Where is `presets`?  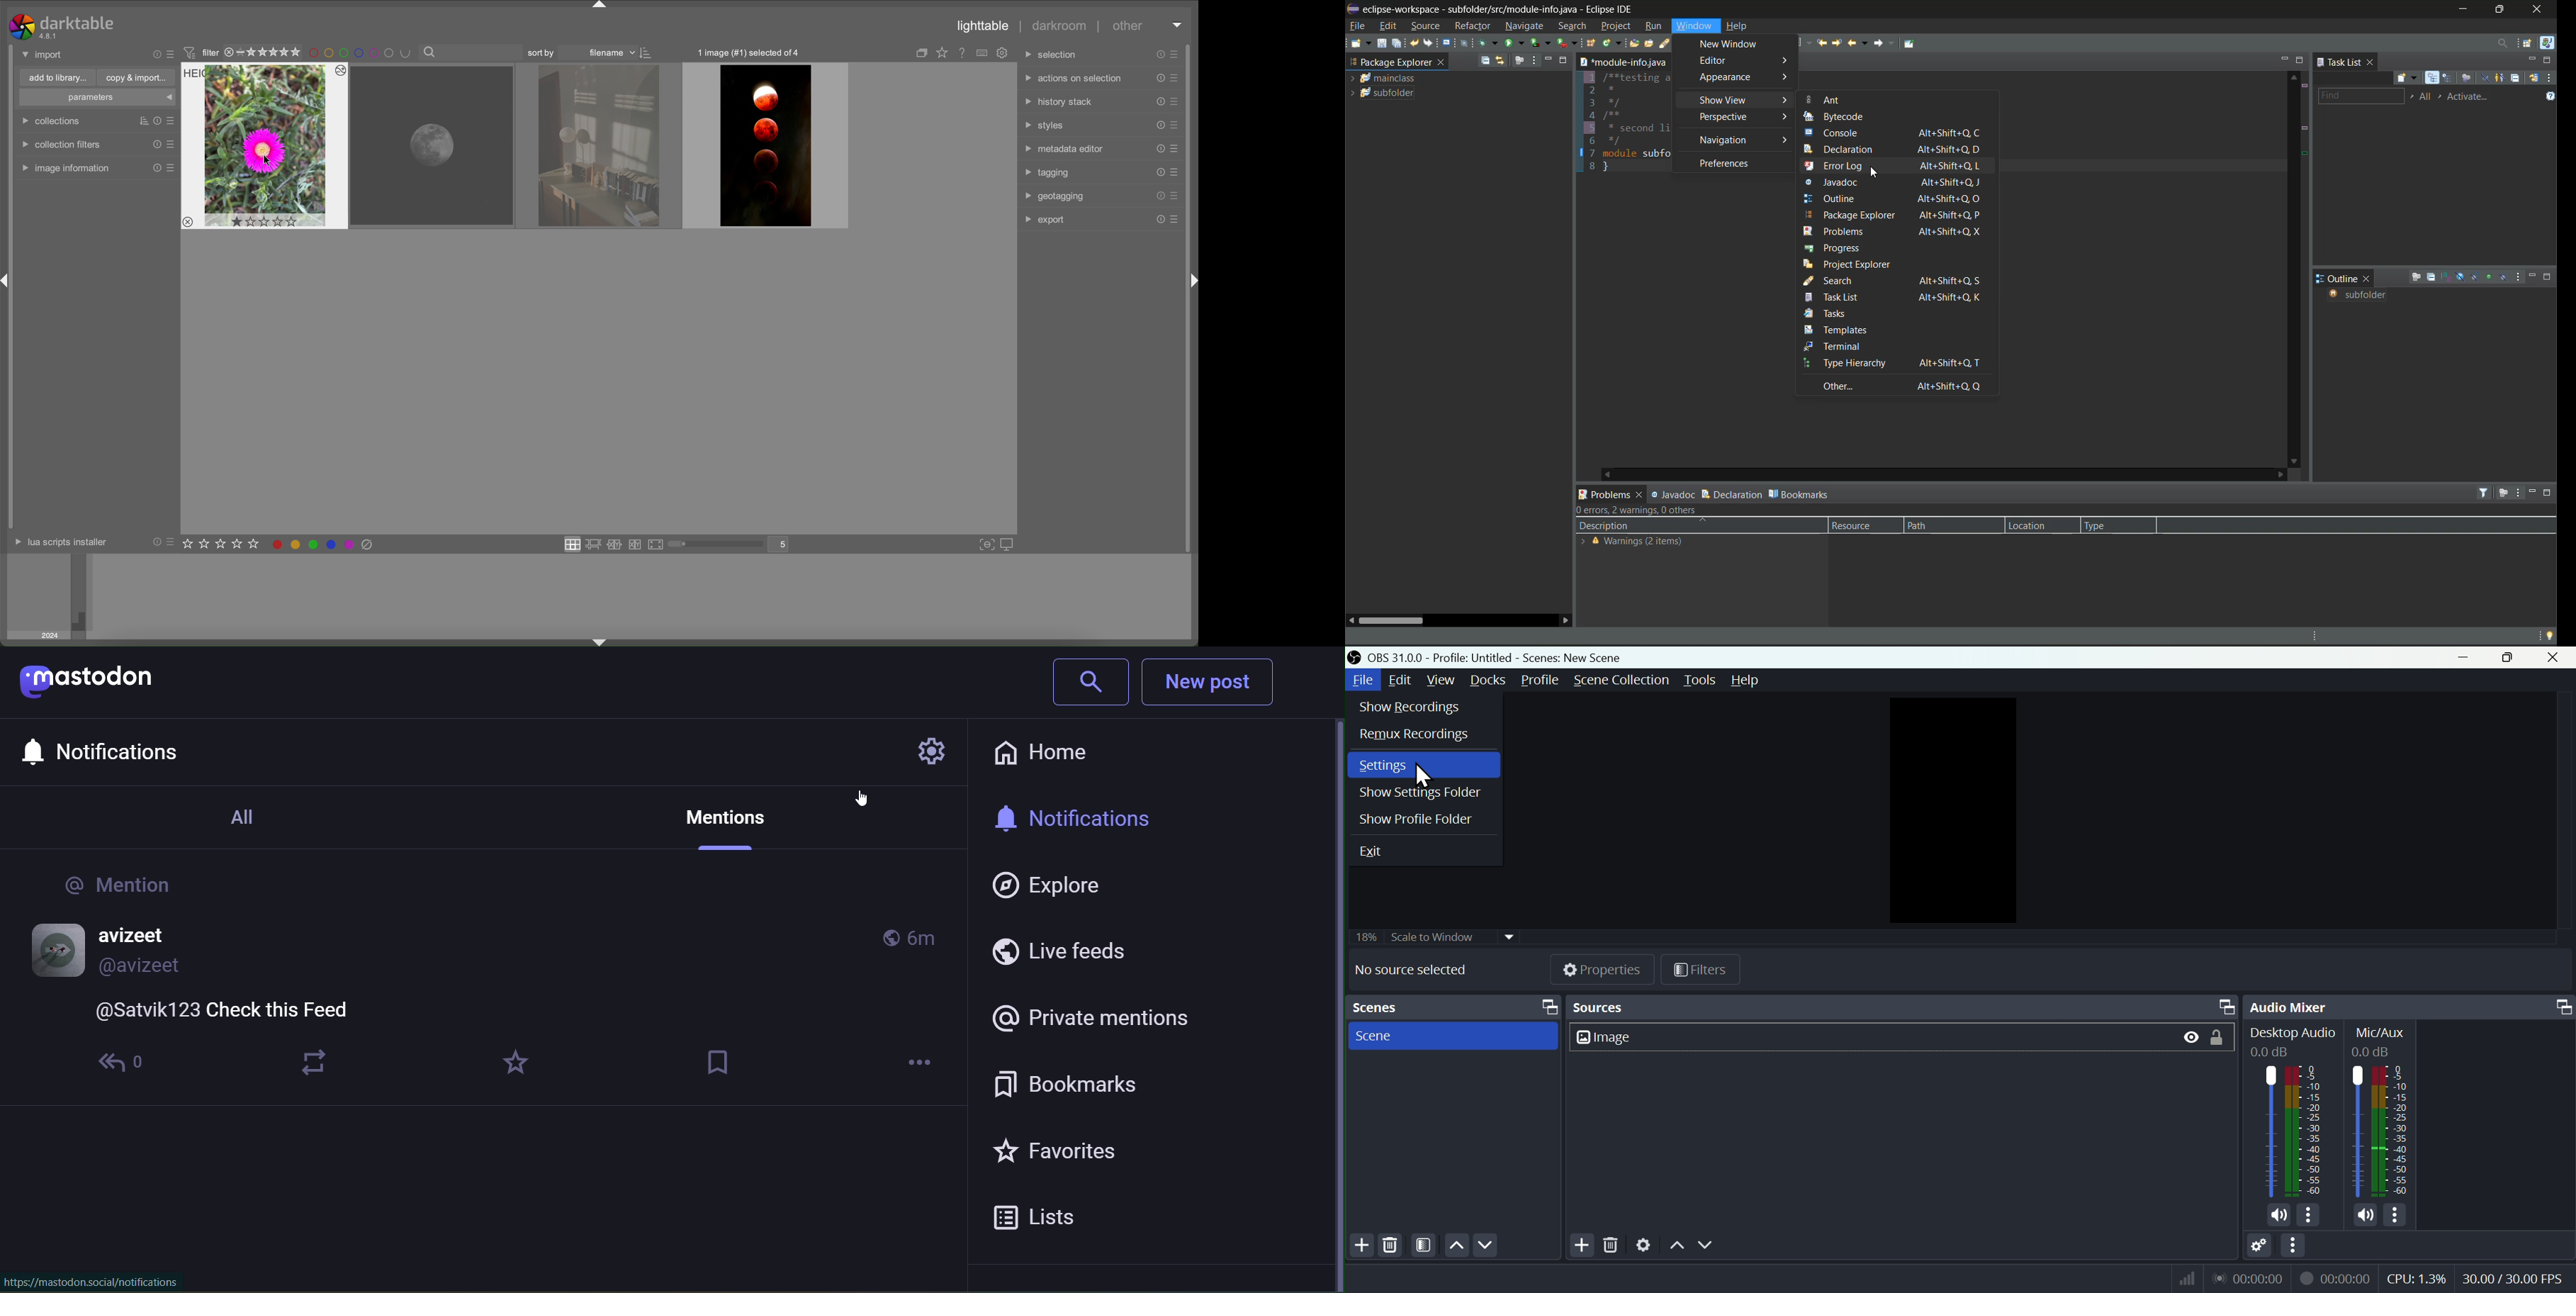 presets is located at coordinates (1176, 149).